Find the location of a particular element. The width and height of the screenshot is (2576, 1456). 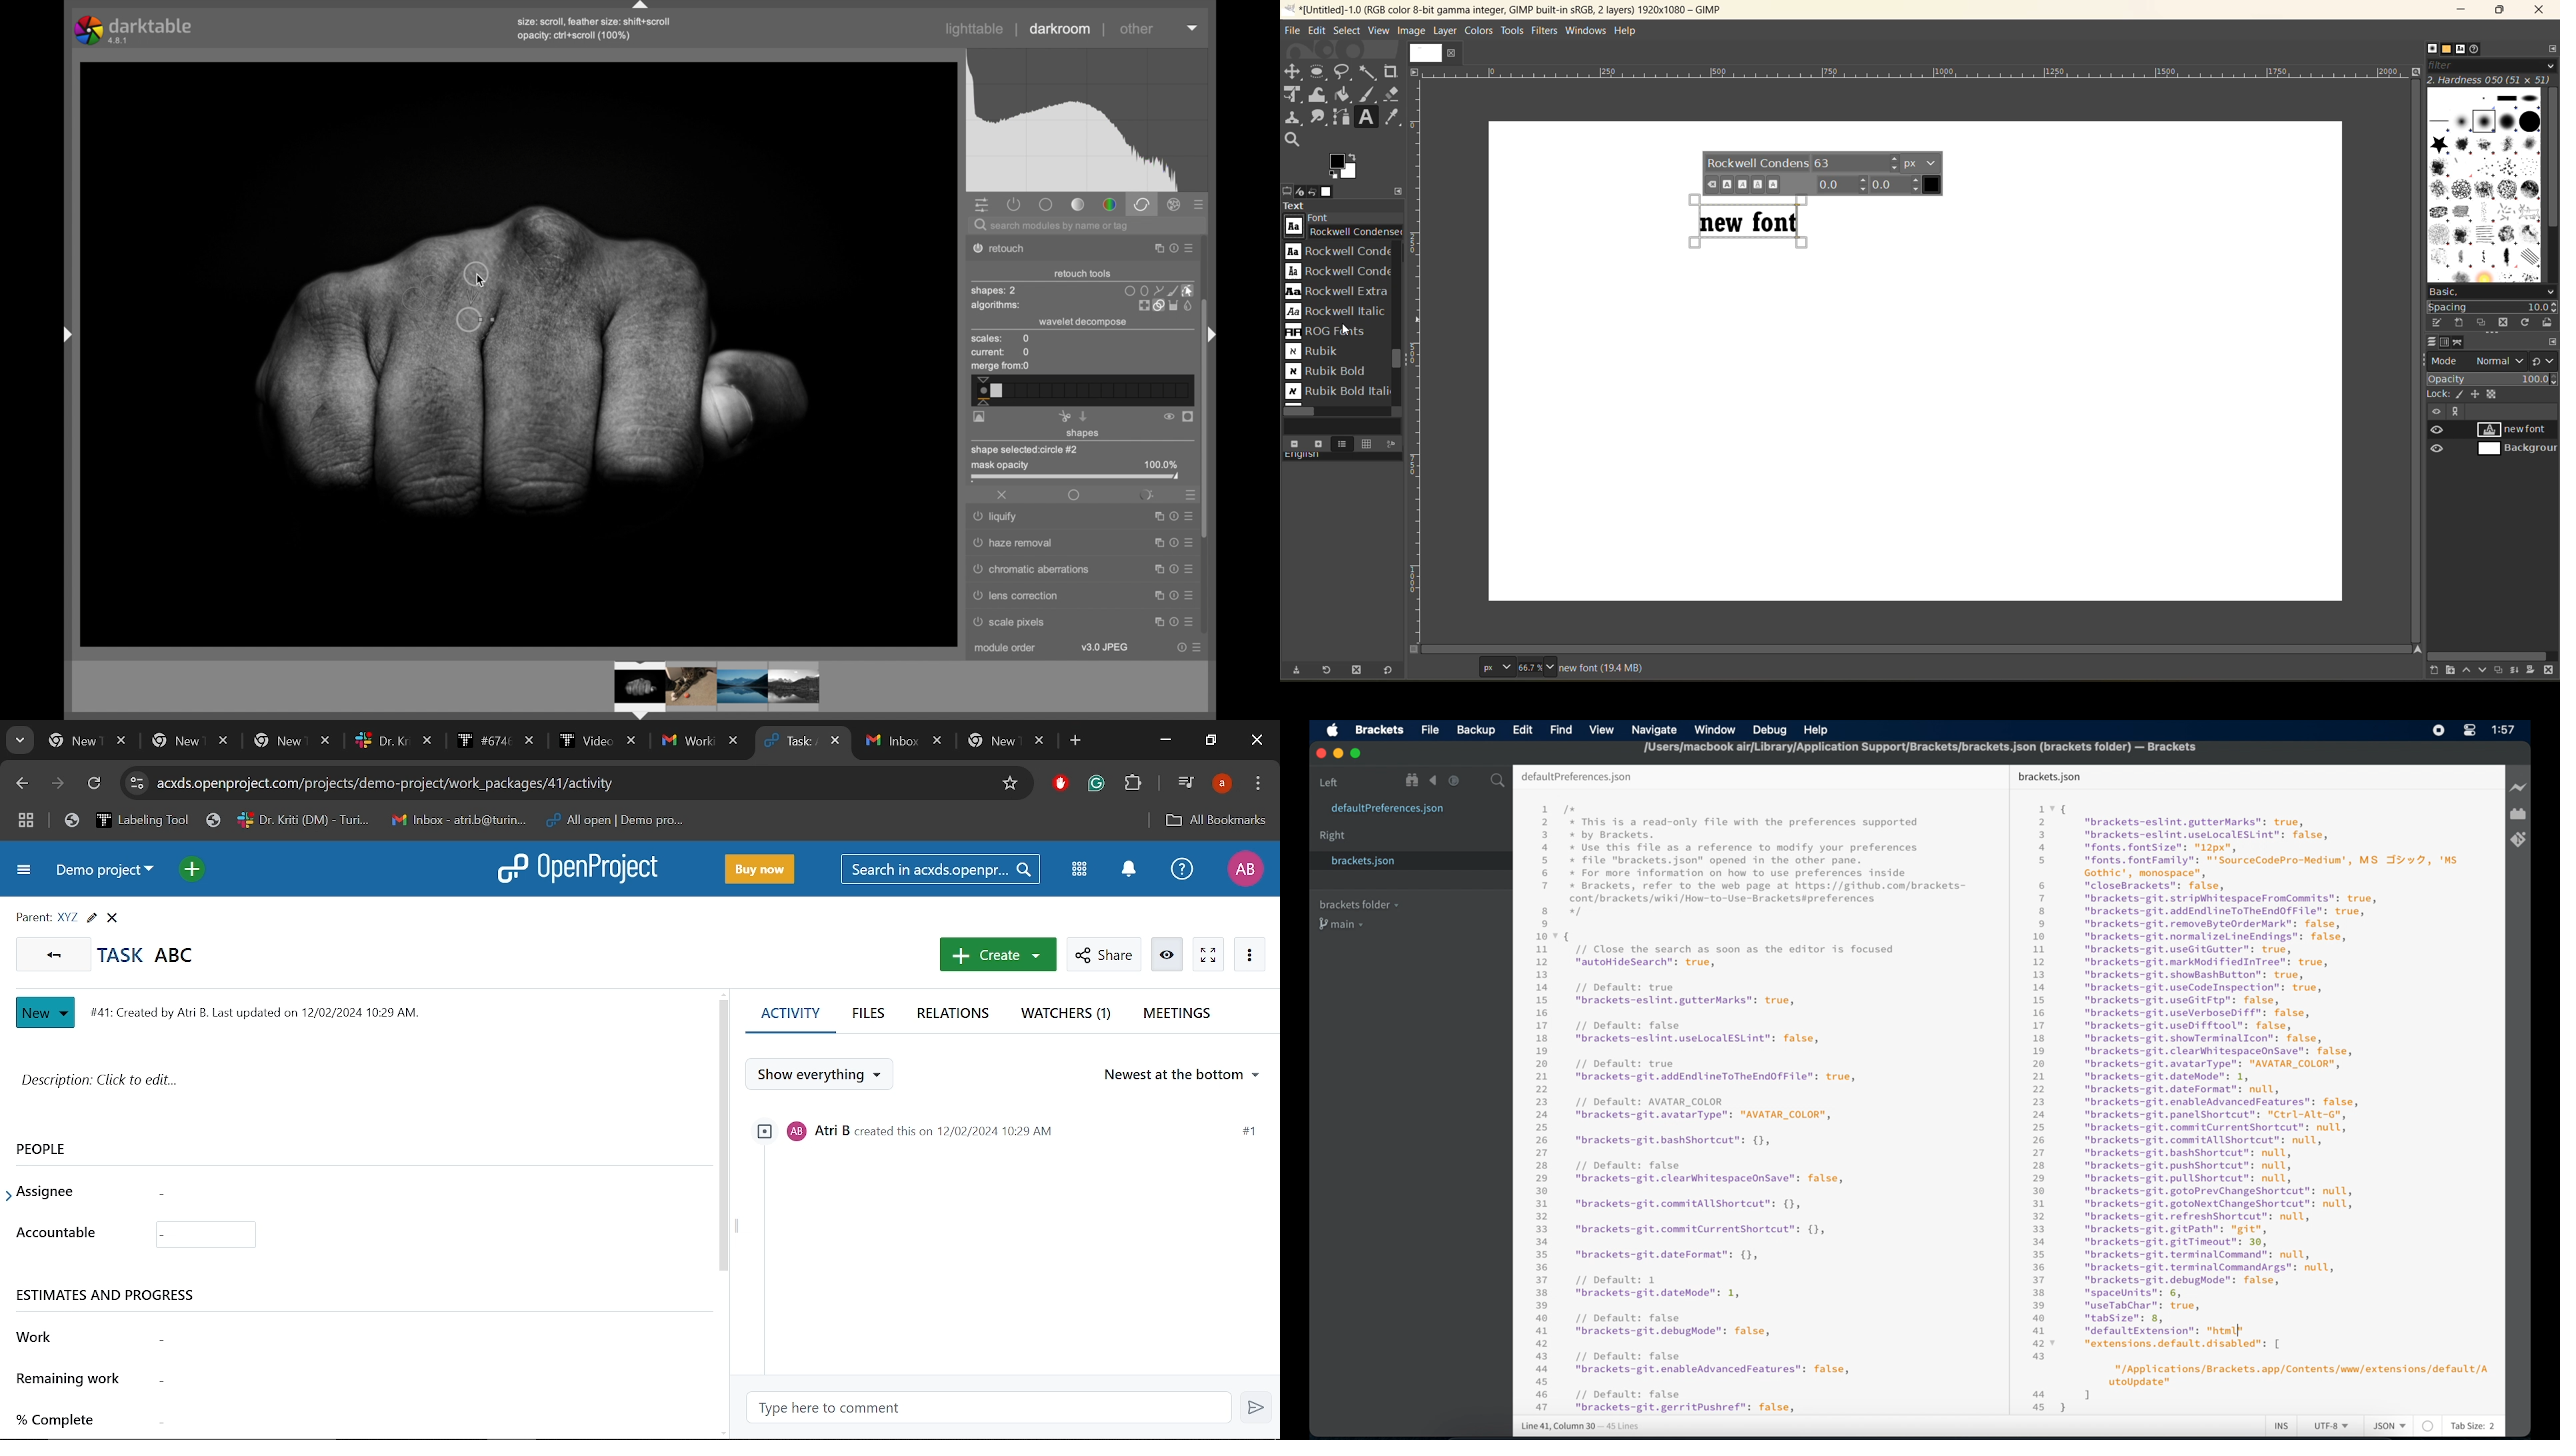

maximize is located at coordinates (1155, 517).